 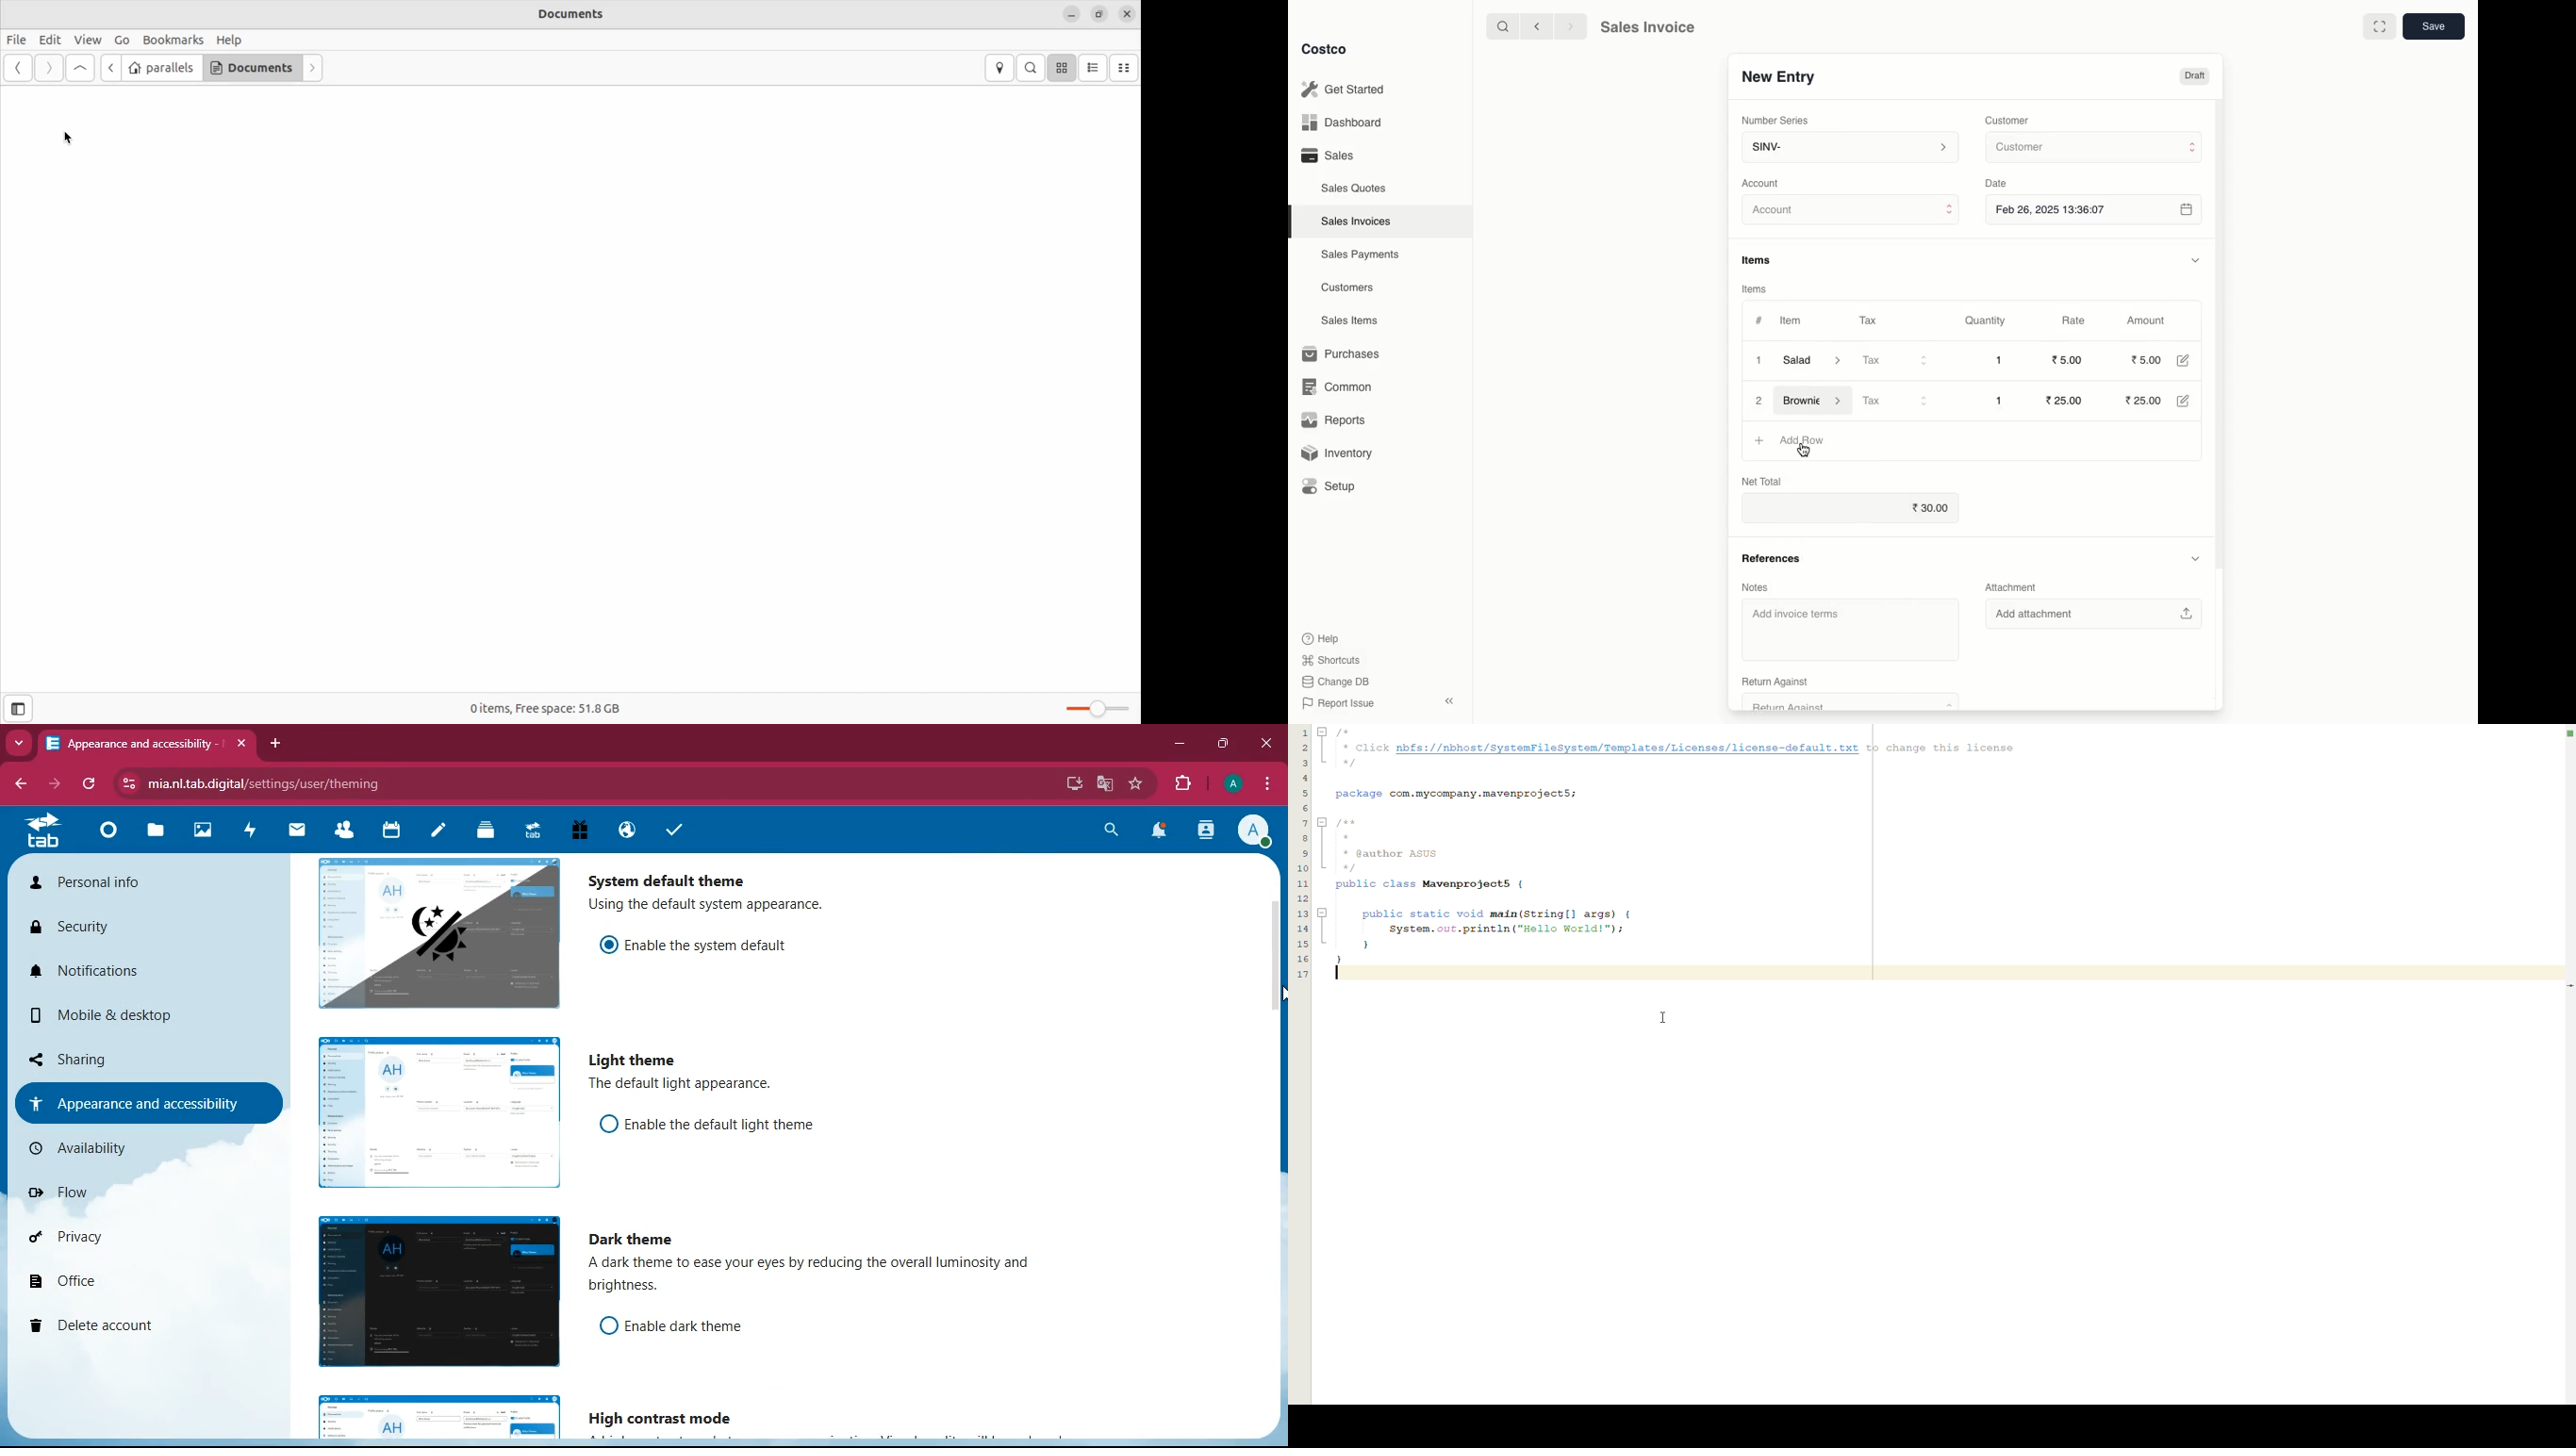 What do you see at coordinates (641, 1240) in the screenshot?
I see `dark theme` at bounding box center [641, 1240].